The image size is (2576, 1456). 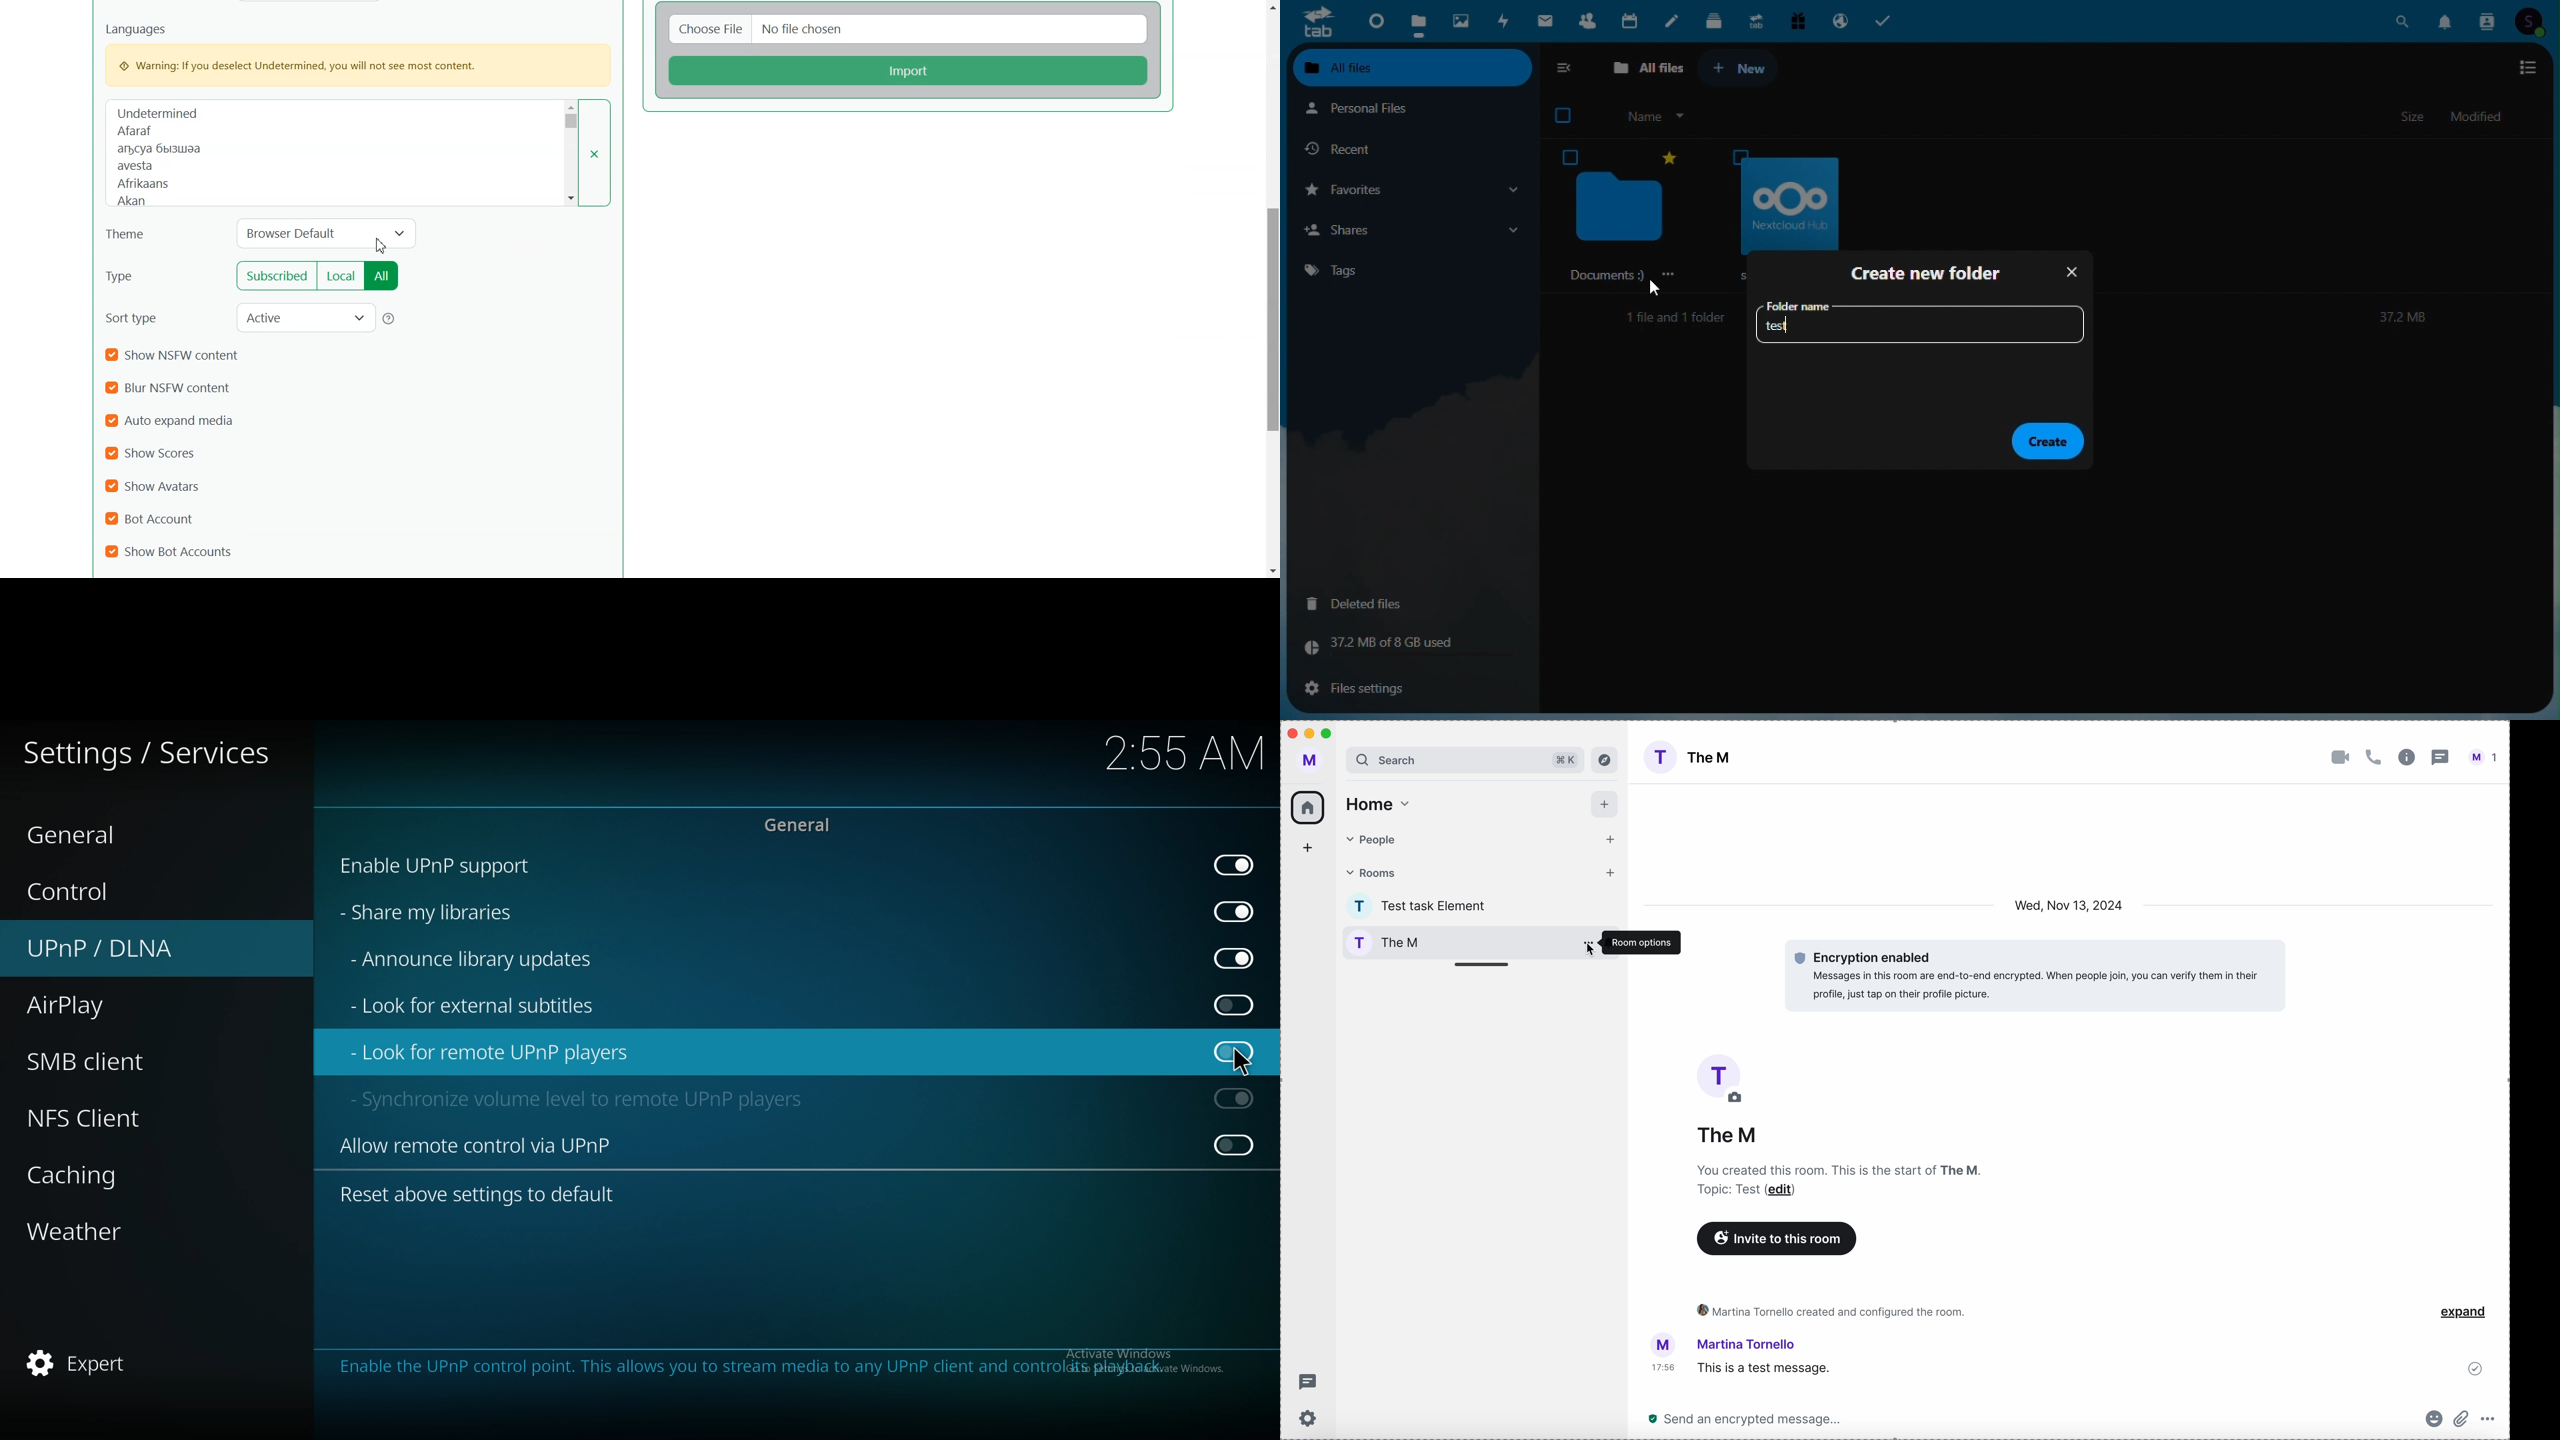 I want to click on edit, so click(x=1786, y=1191).